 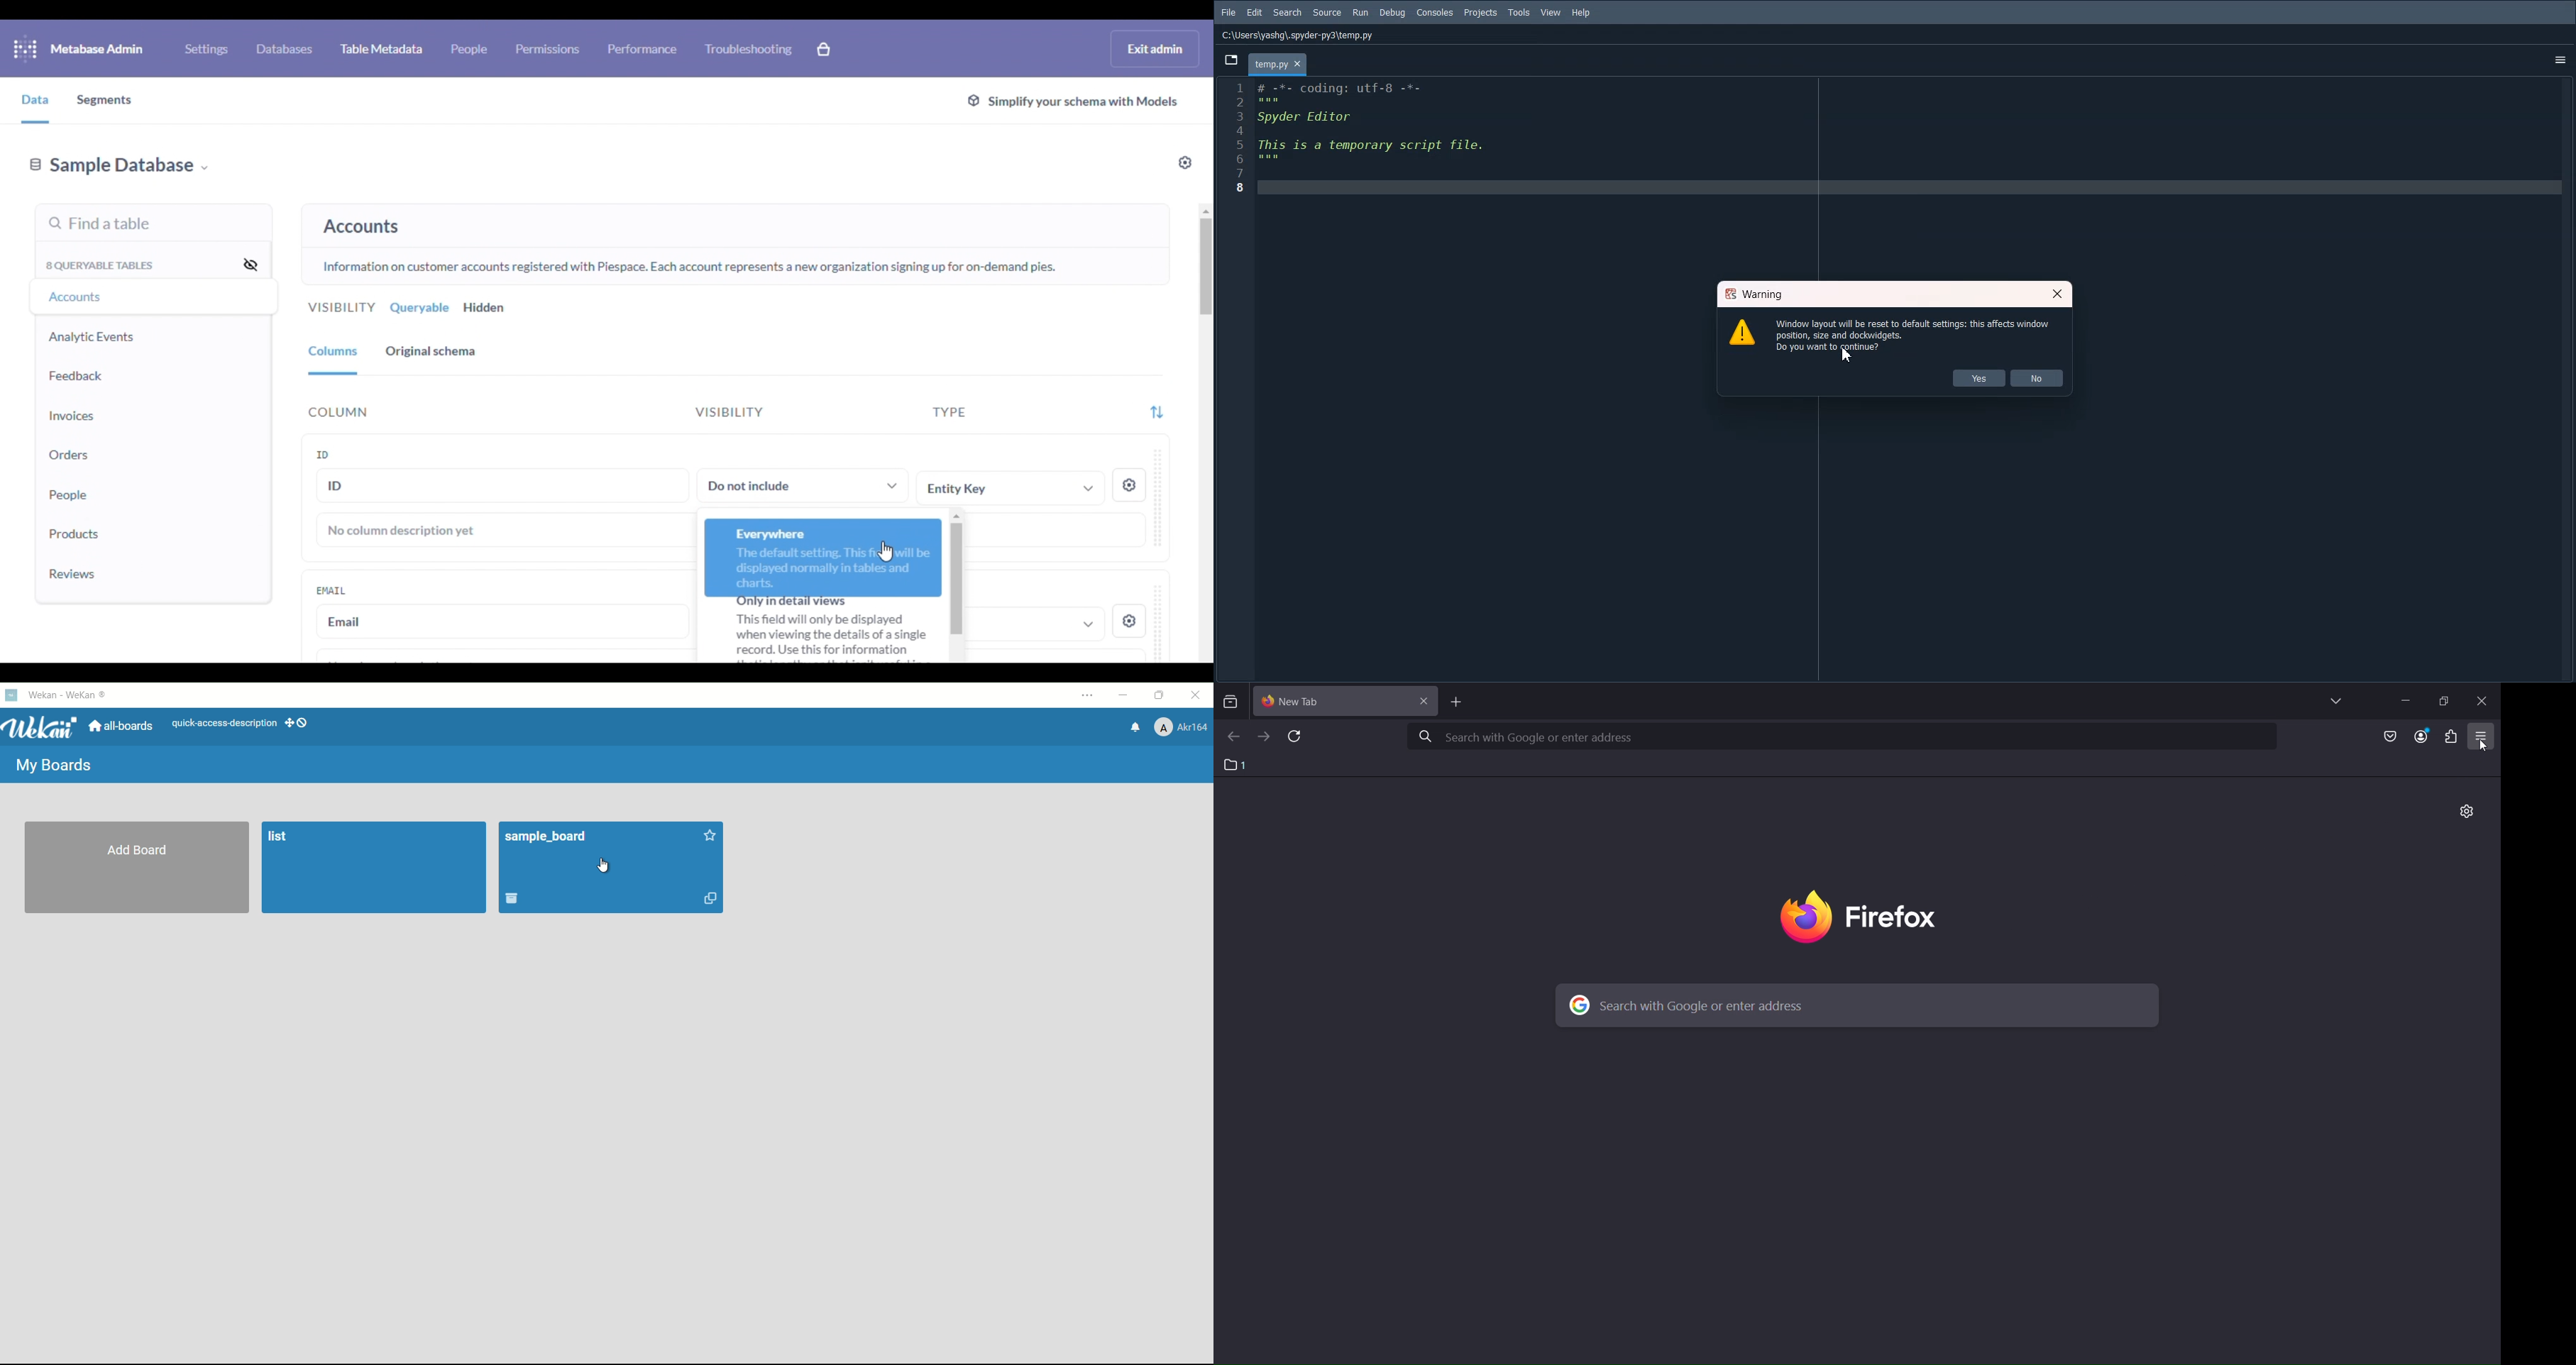 I want to click on list all tabs, so click(x=2333, y=701).